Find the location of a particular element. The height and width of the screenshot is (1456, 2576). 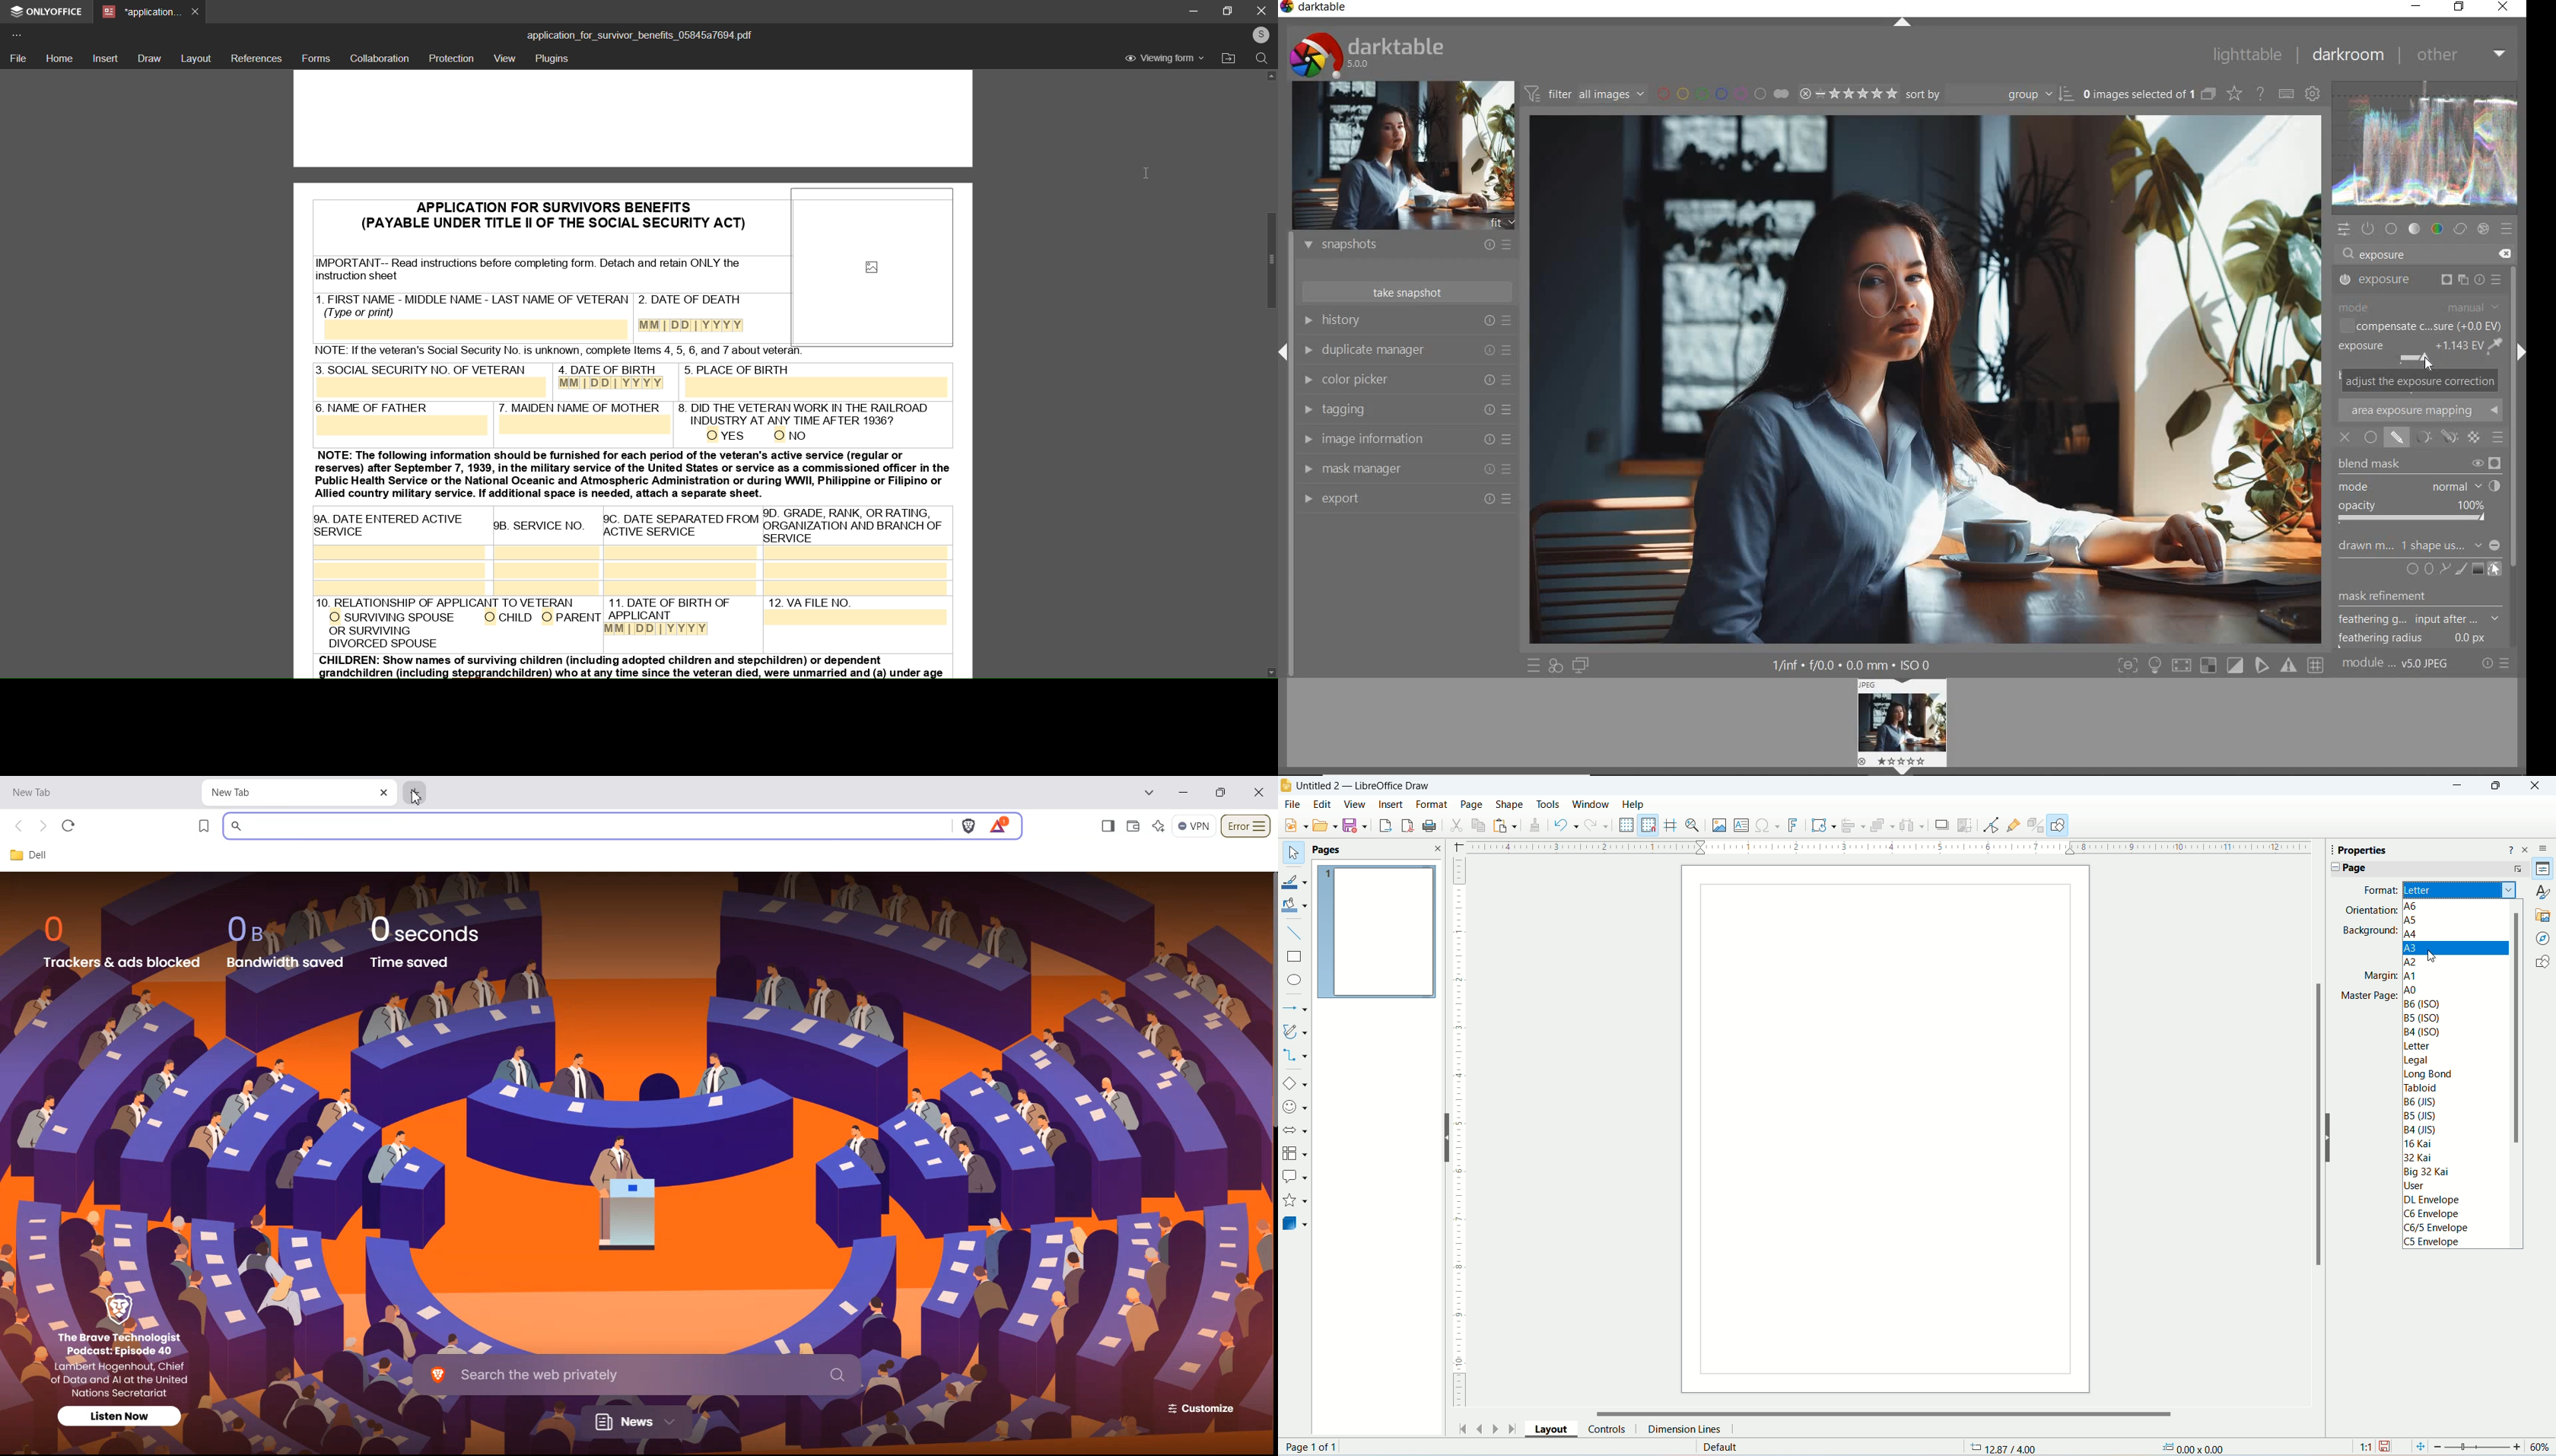

transformation is located at coordinates (1823, 826).